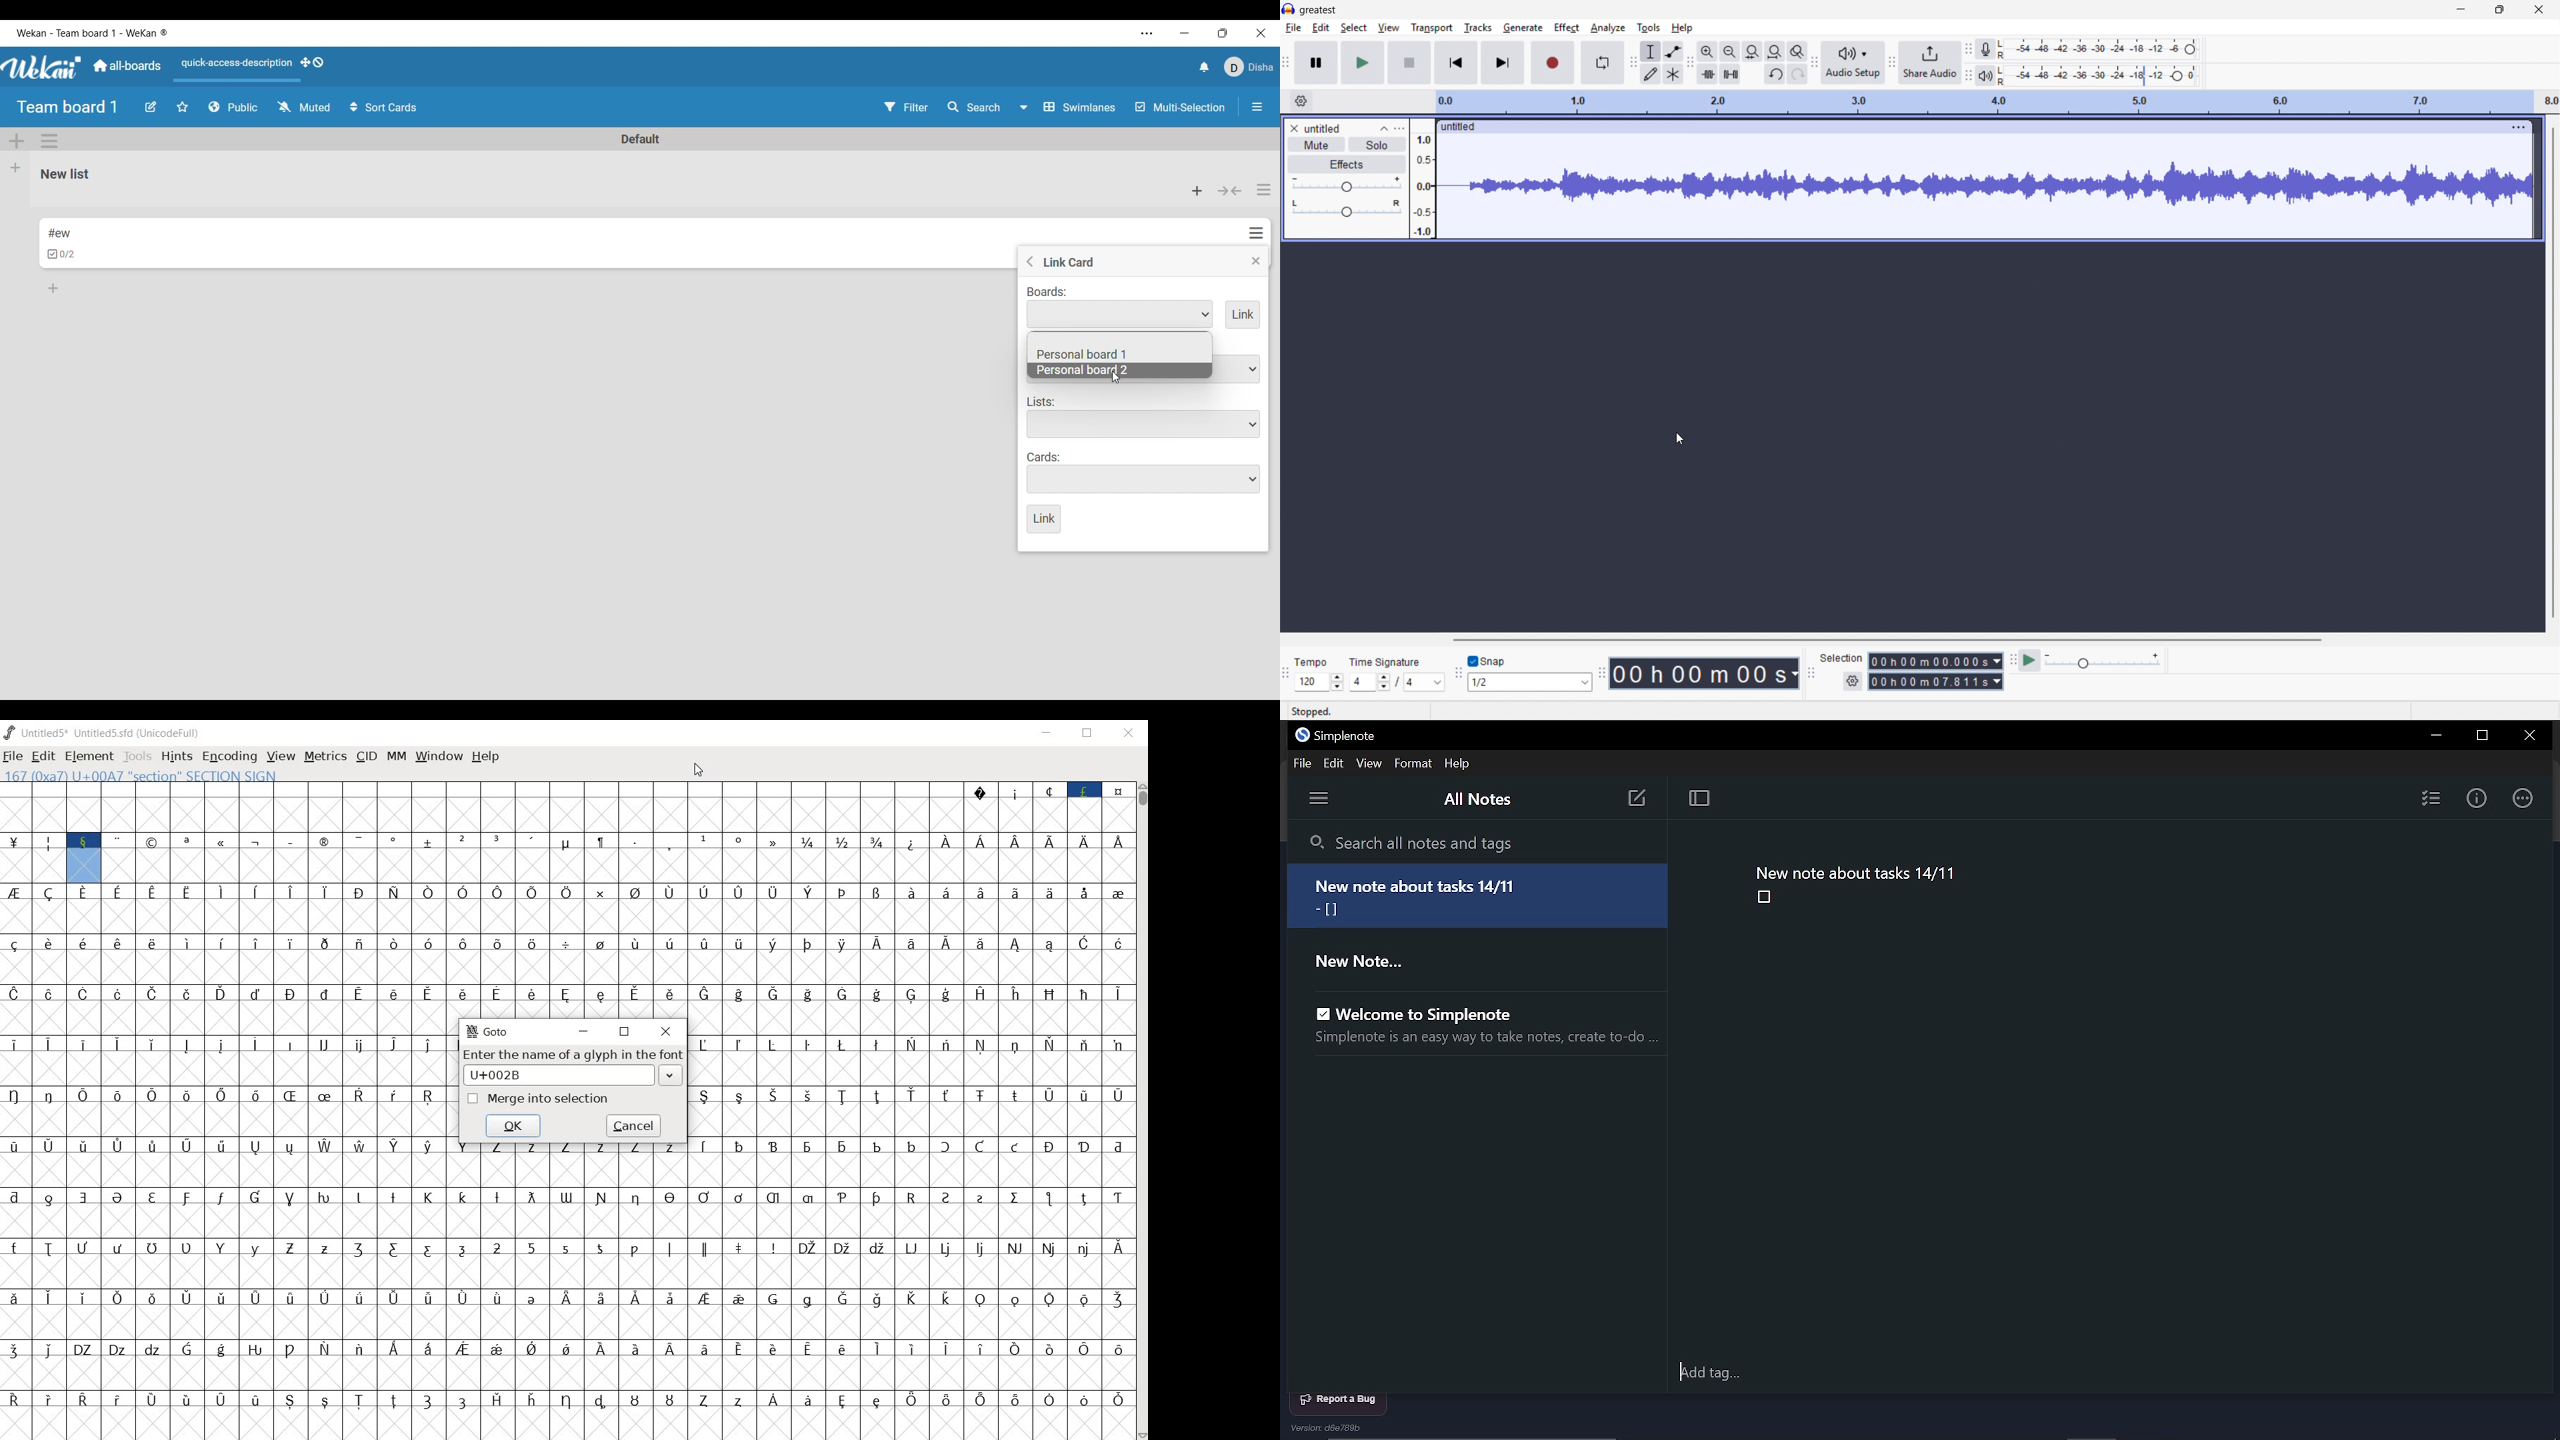 The height and width of the screenshot is (1456, 2576). Describe the element at coordinates (1929, 63) in the screenshot. I see `share audio` at that location.